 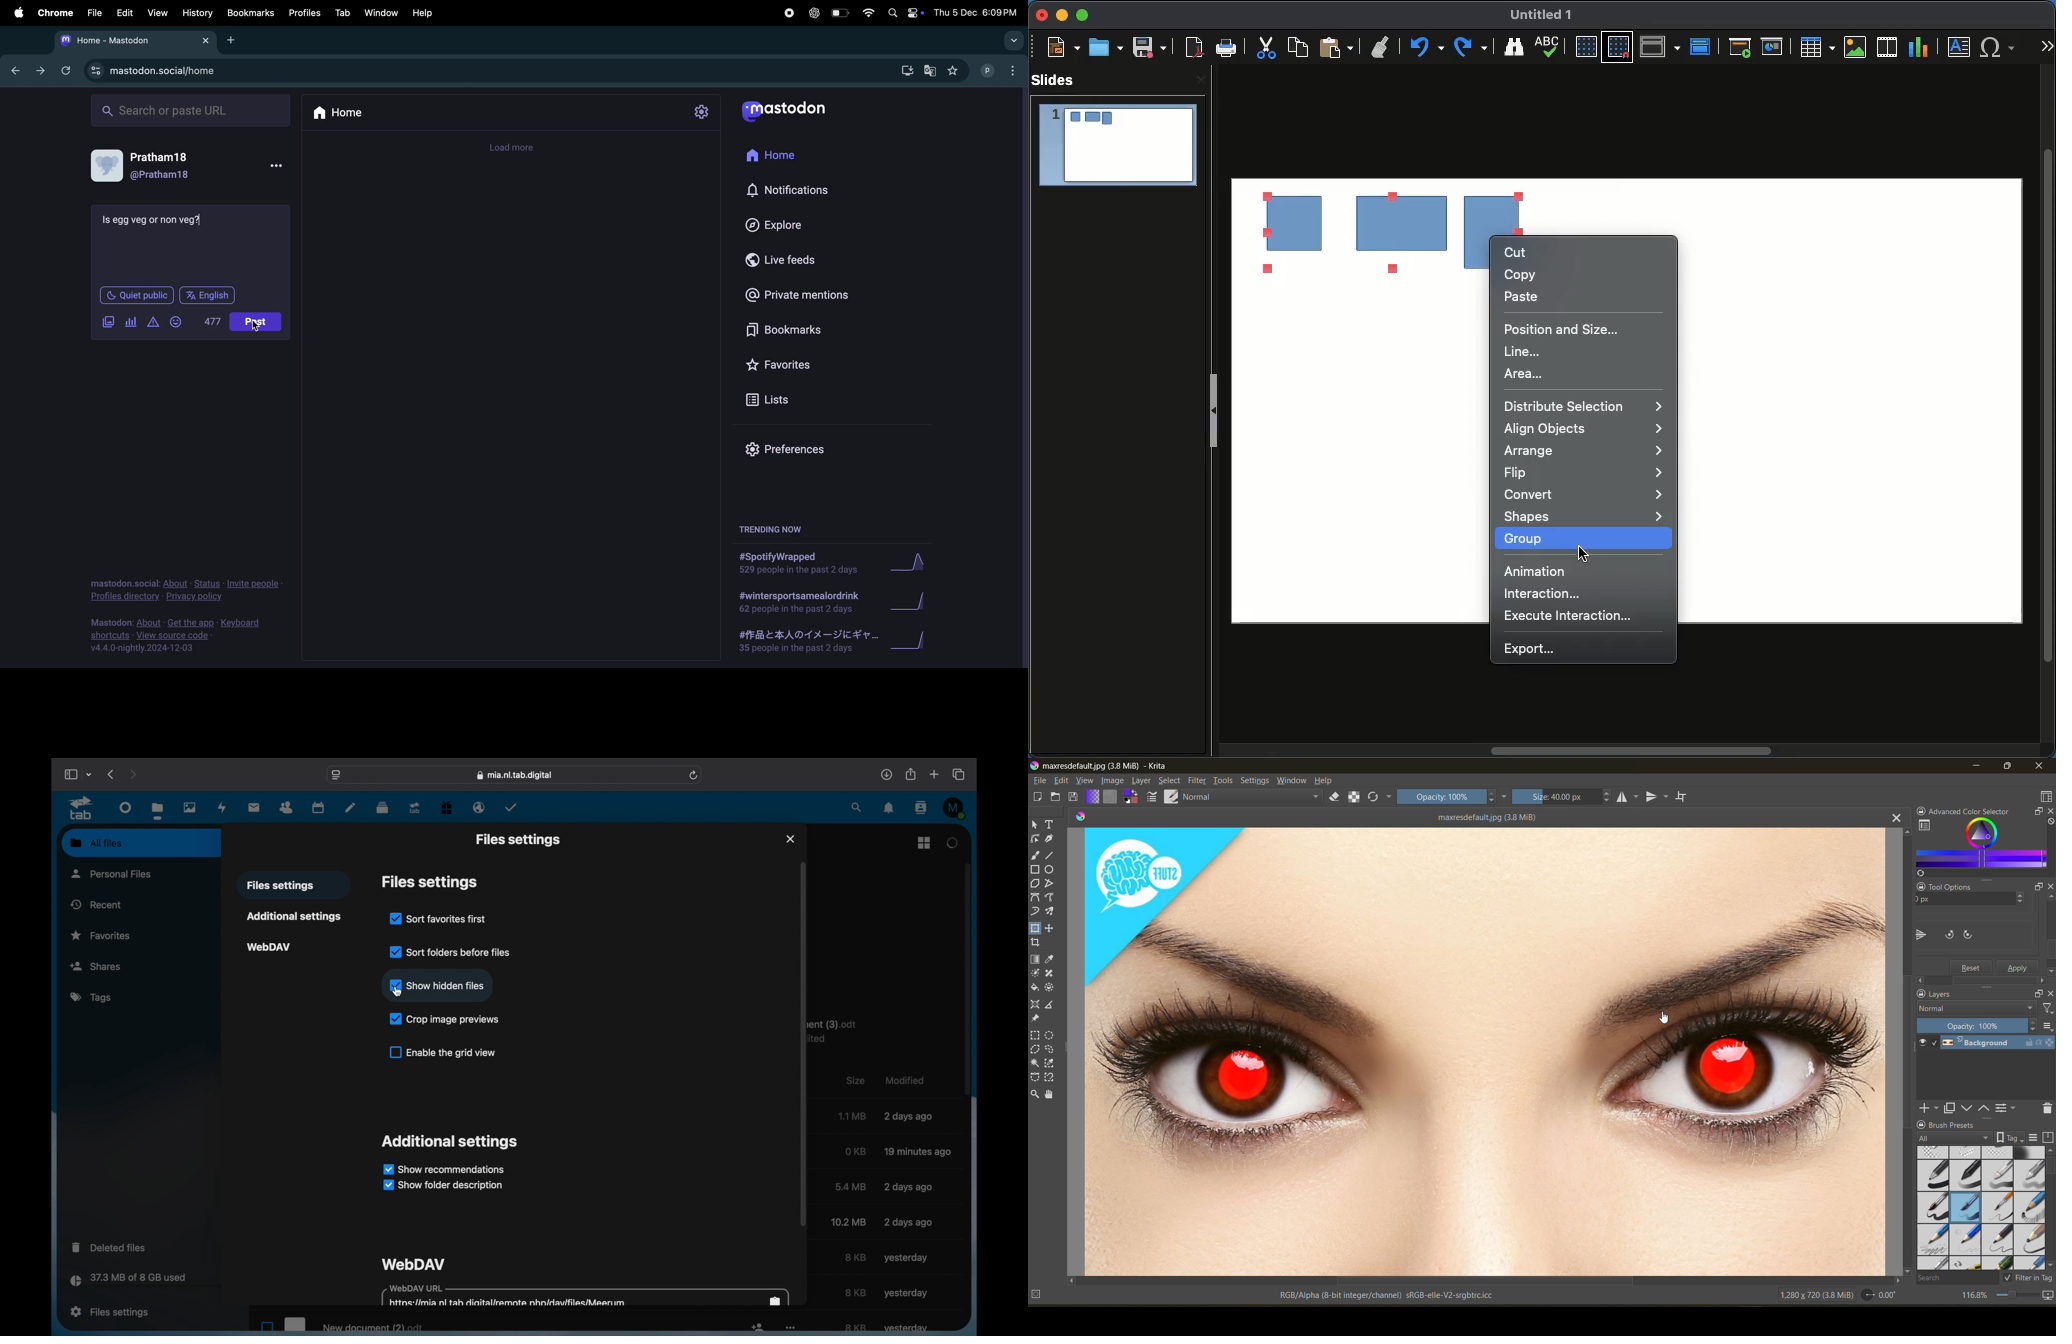 I want to click on zoom factor, so click(x=1975, y=1295).